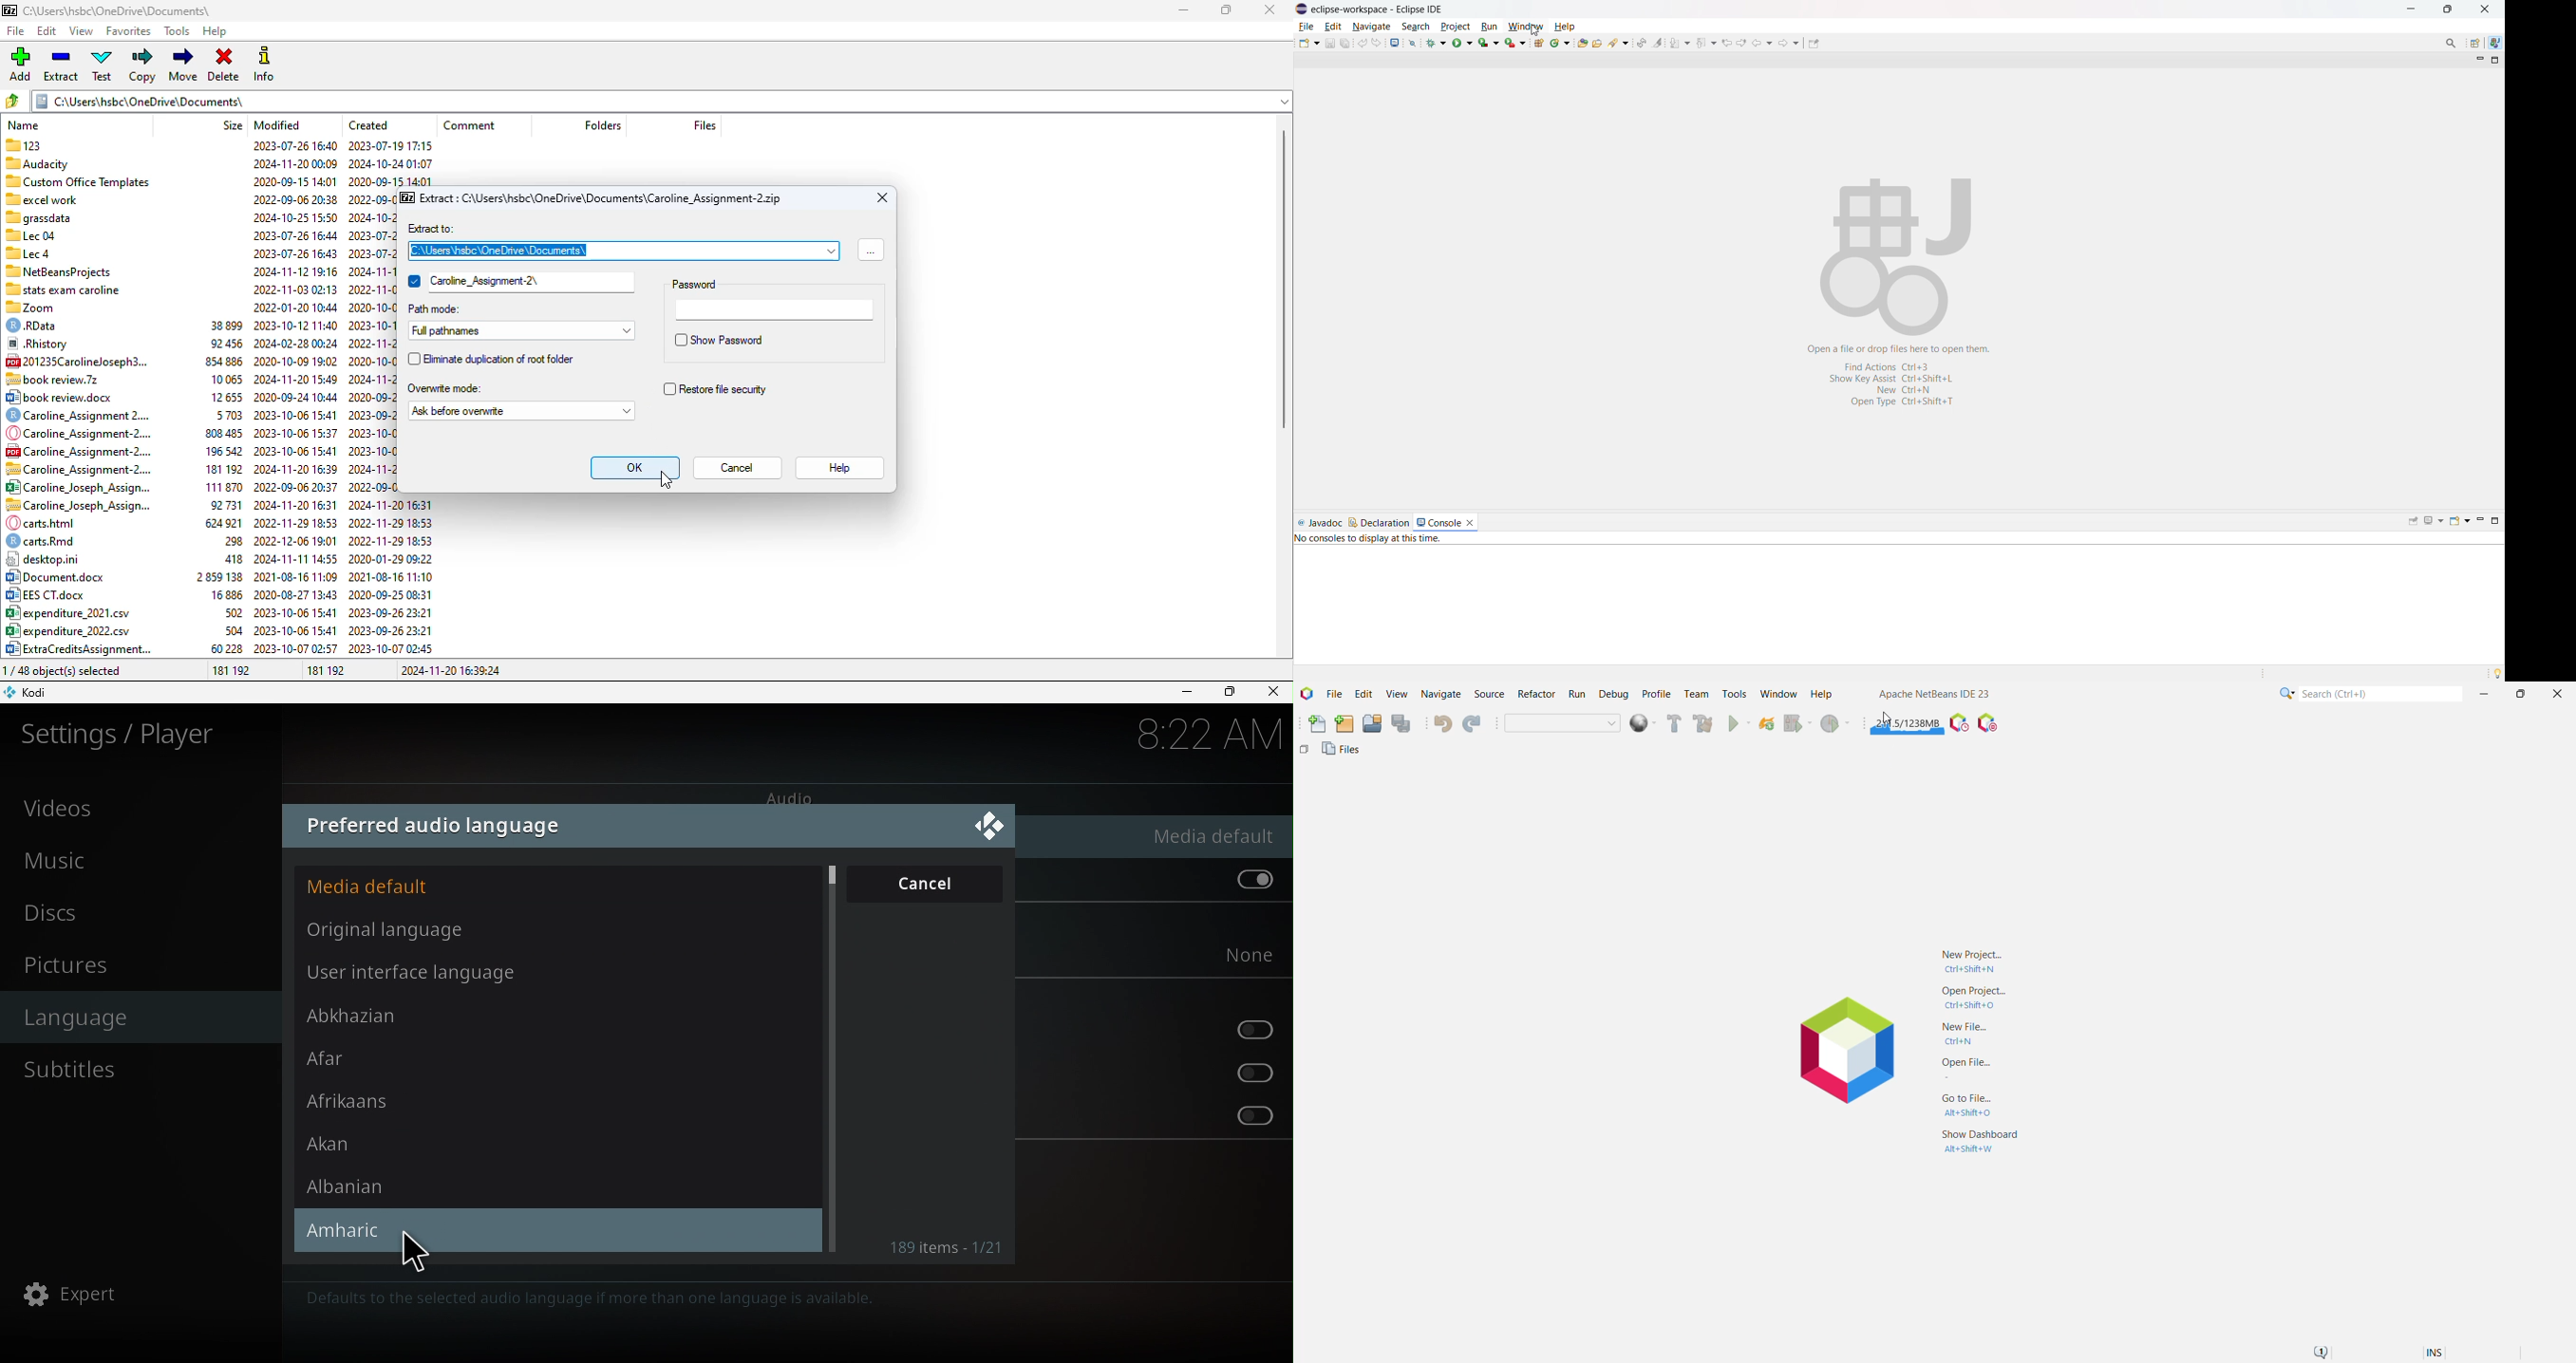 This screenshot has width=2576, height=1372. Describe the element at coordinates (1226, 10) in the screenshot. I see `maximize` at that location.